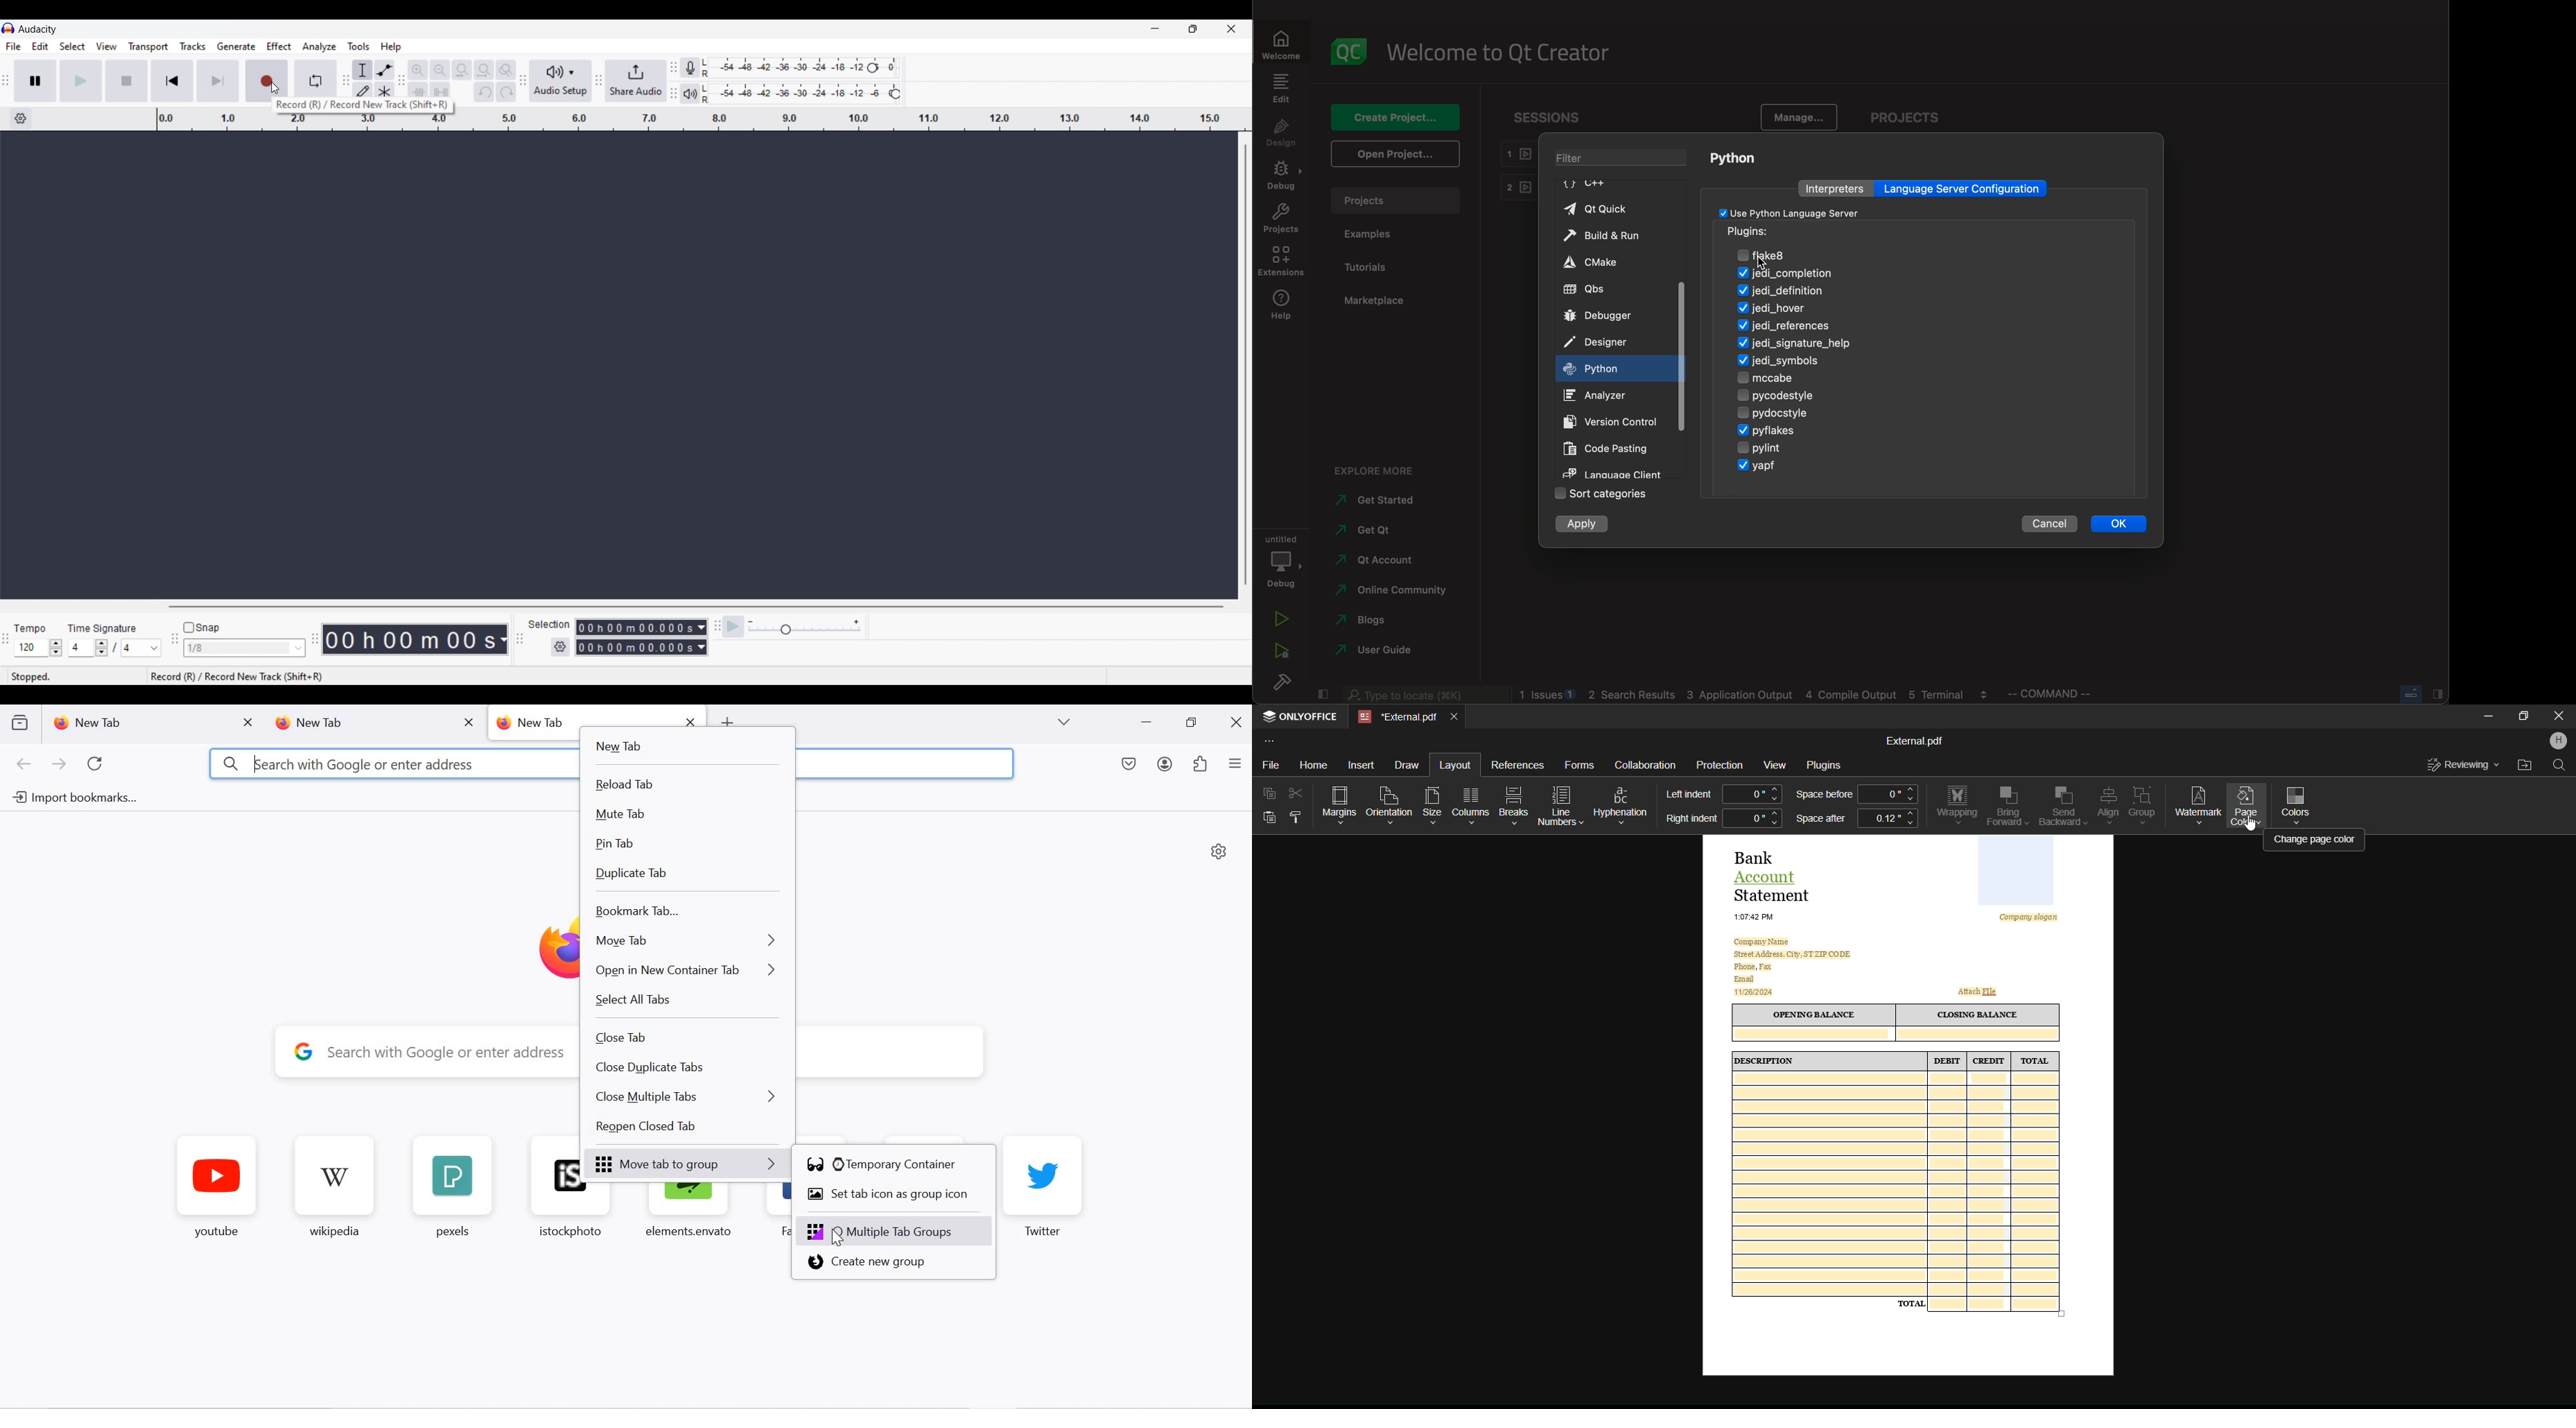  I want to click on Redo, so click(506, 92).